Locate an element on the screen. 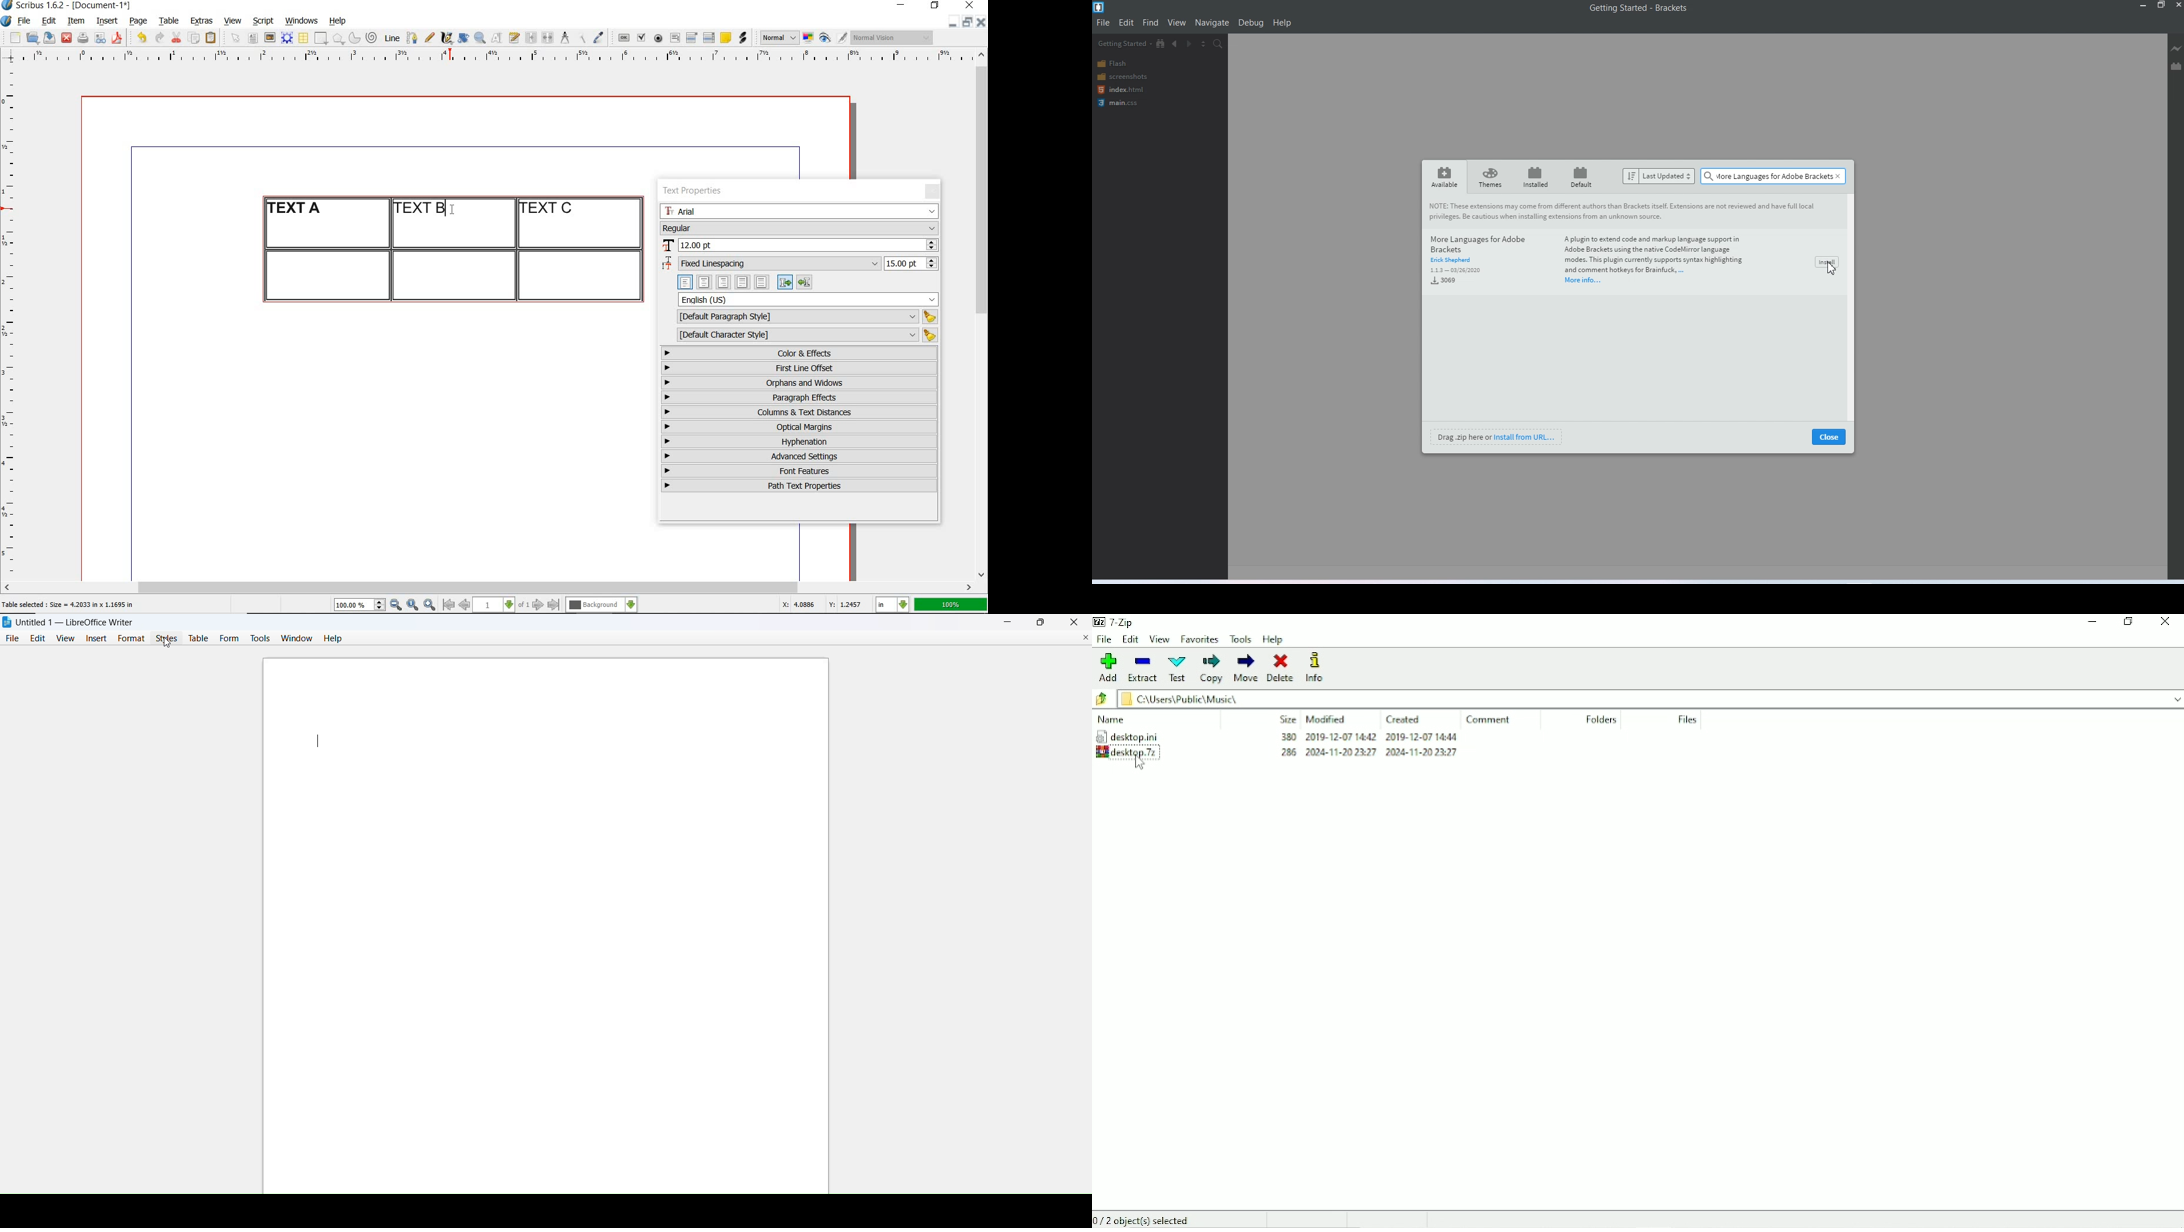 The image size is (2184, 1232). shape is located at coordinates (322, 39).